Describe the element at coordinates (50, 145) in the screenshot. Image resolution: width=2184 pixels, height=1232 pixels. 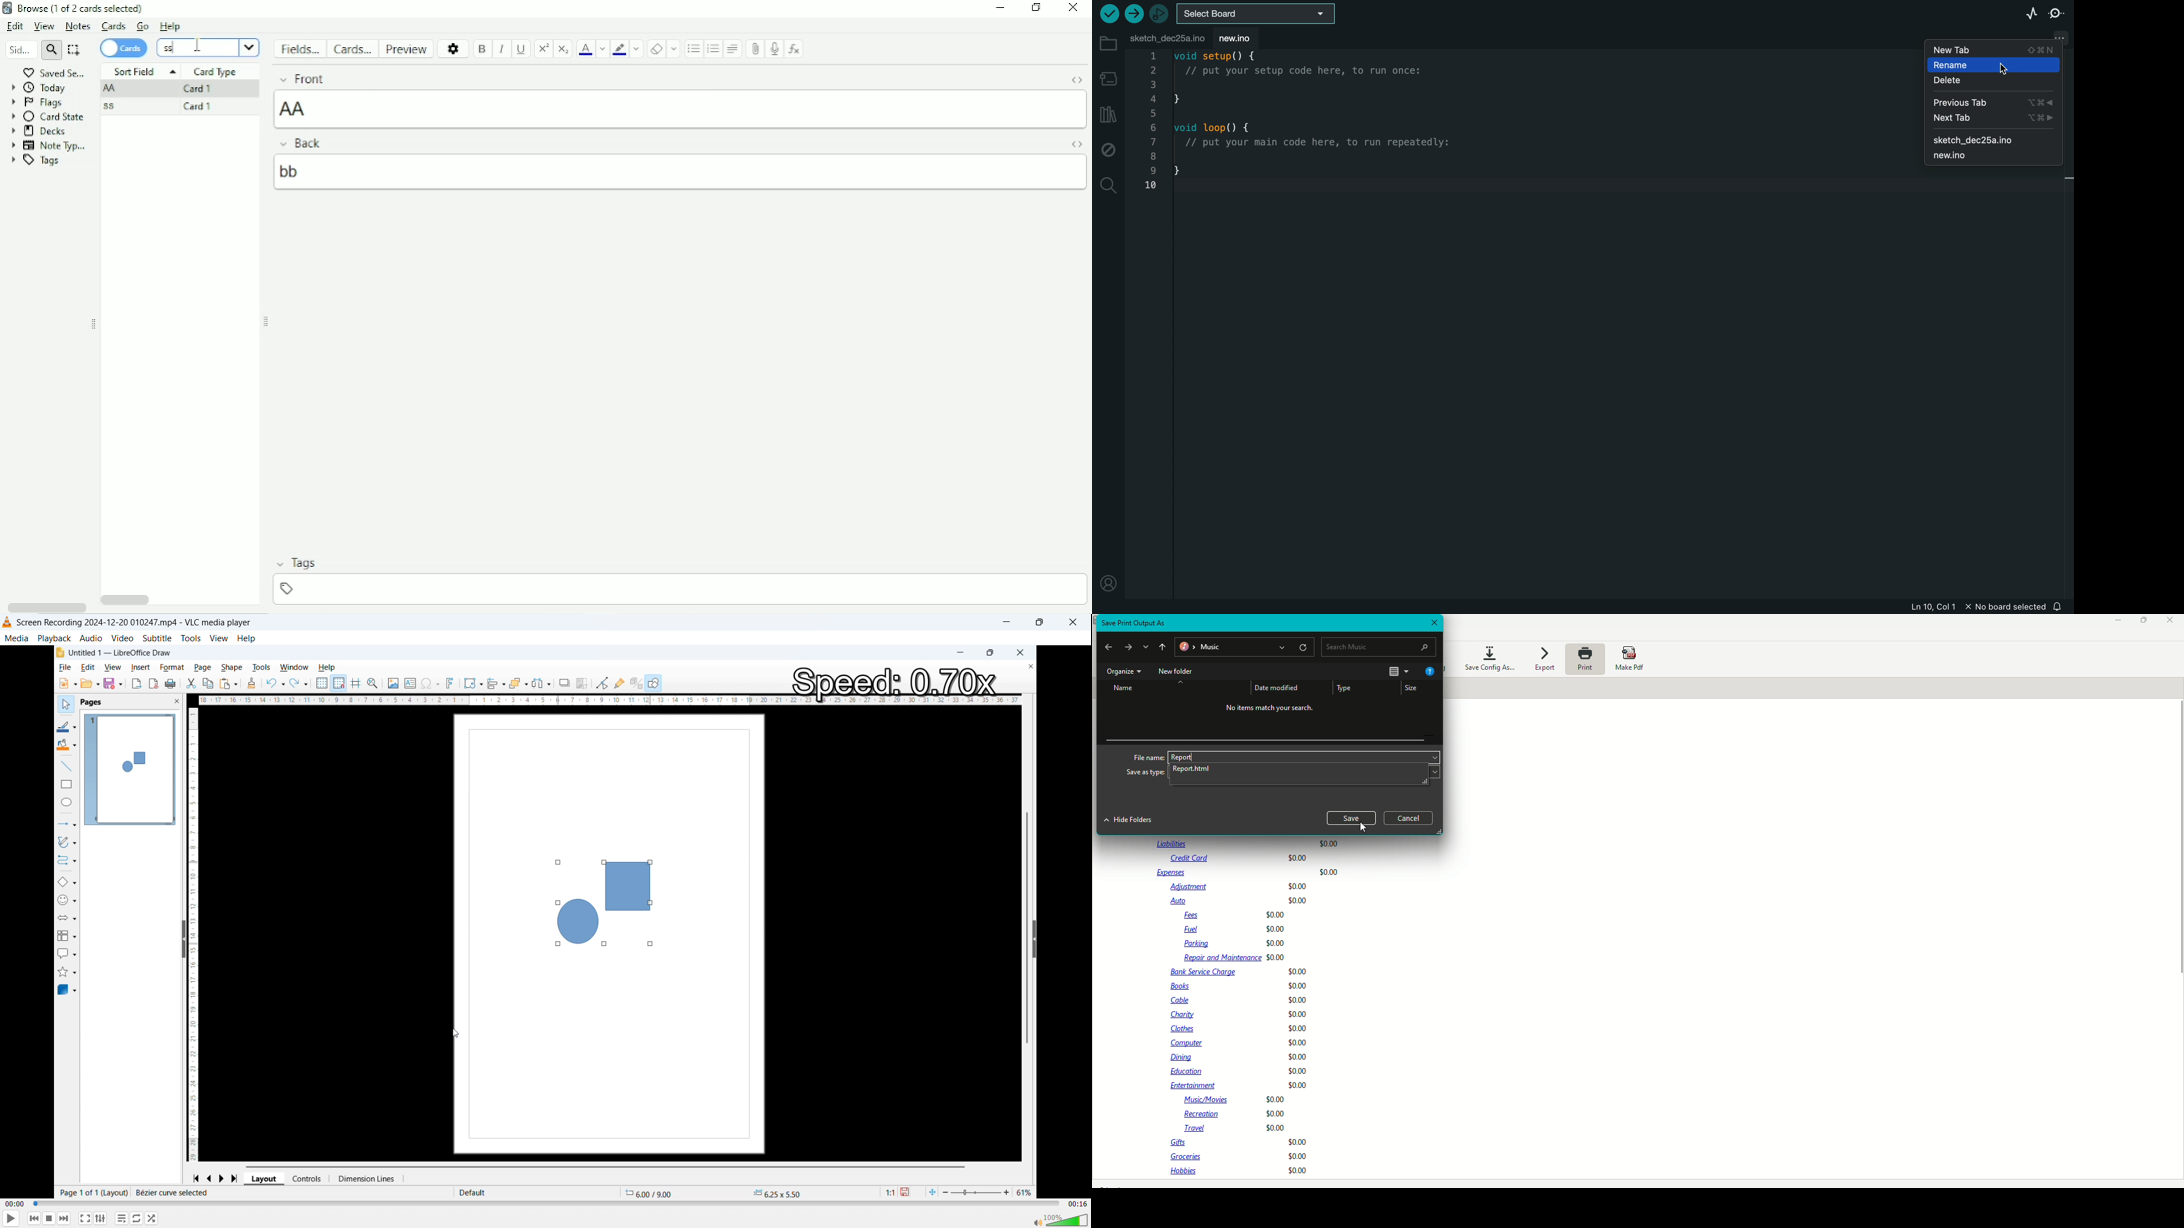
I see `Note Type` at that location.